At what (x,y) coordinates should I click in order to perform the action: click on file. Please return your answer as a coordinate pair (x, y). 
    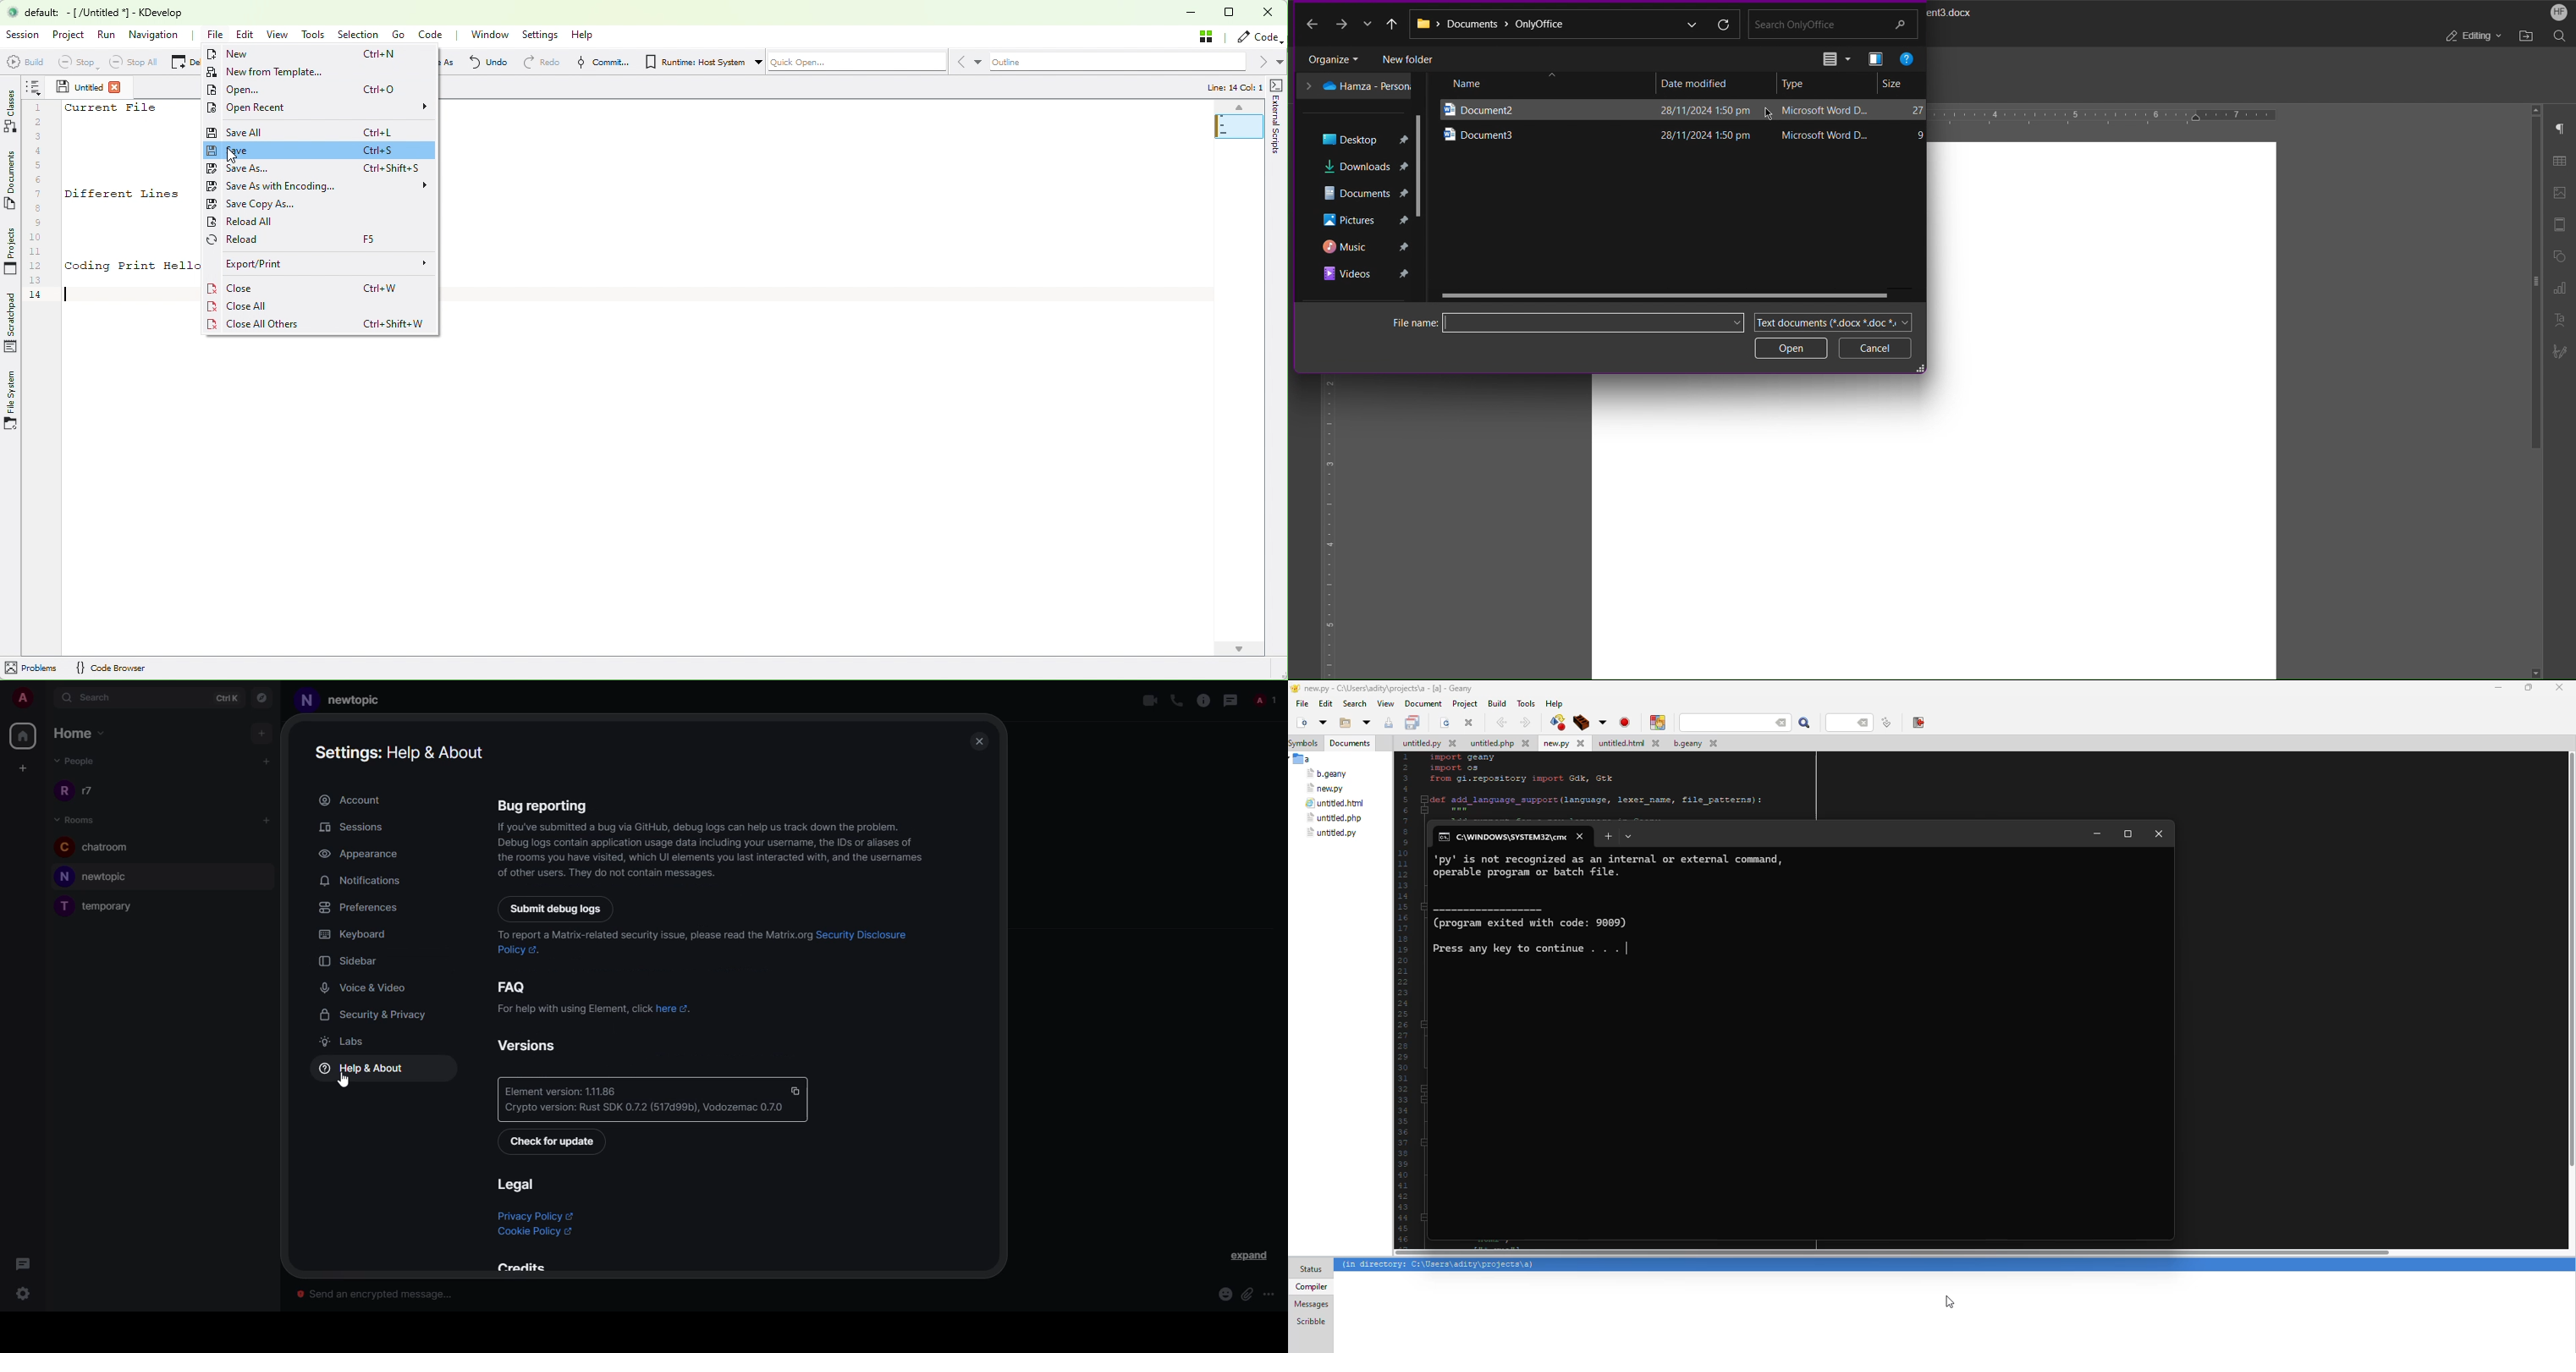
    Looking at the image, I should click on (1333, 817).